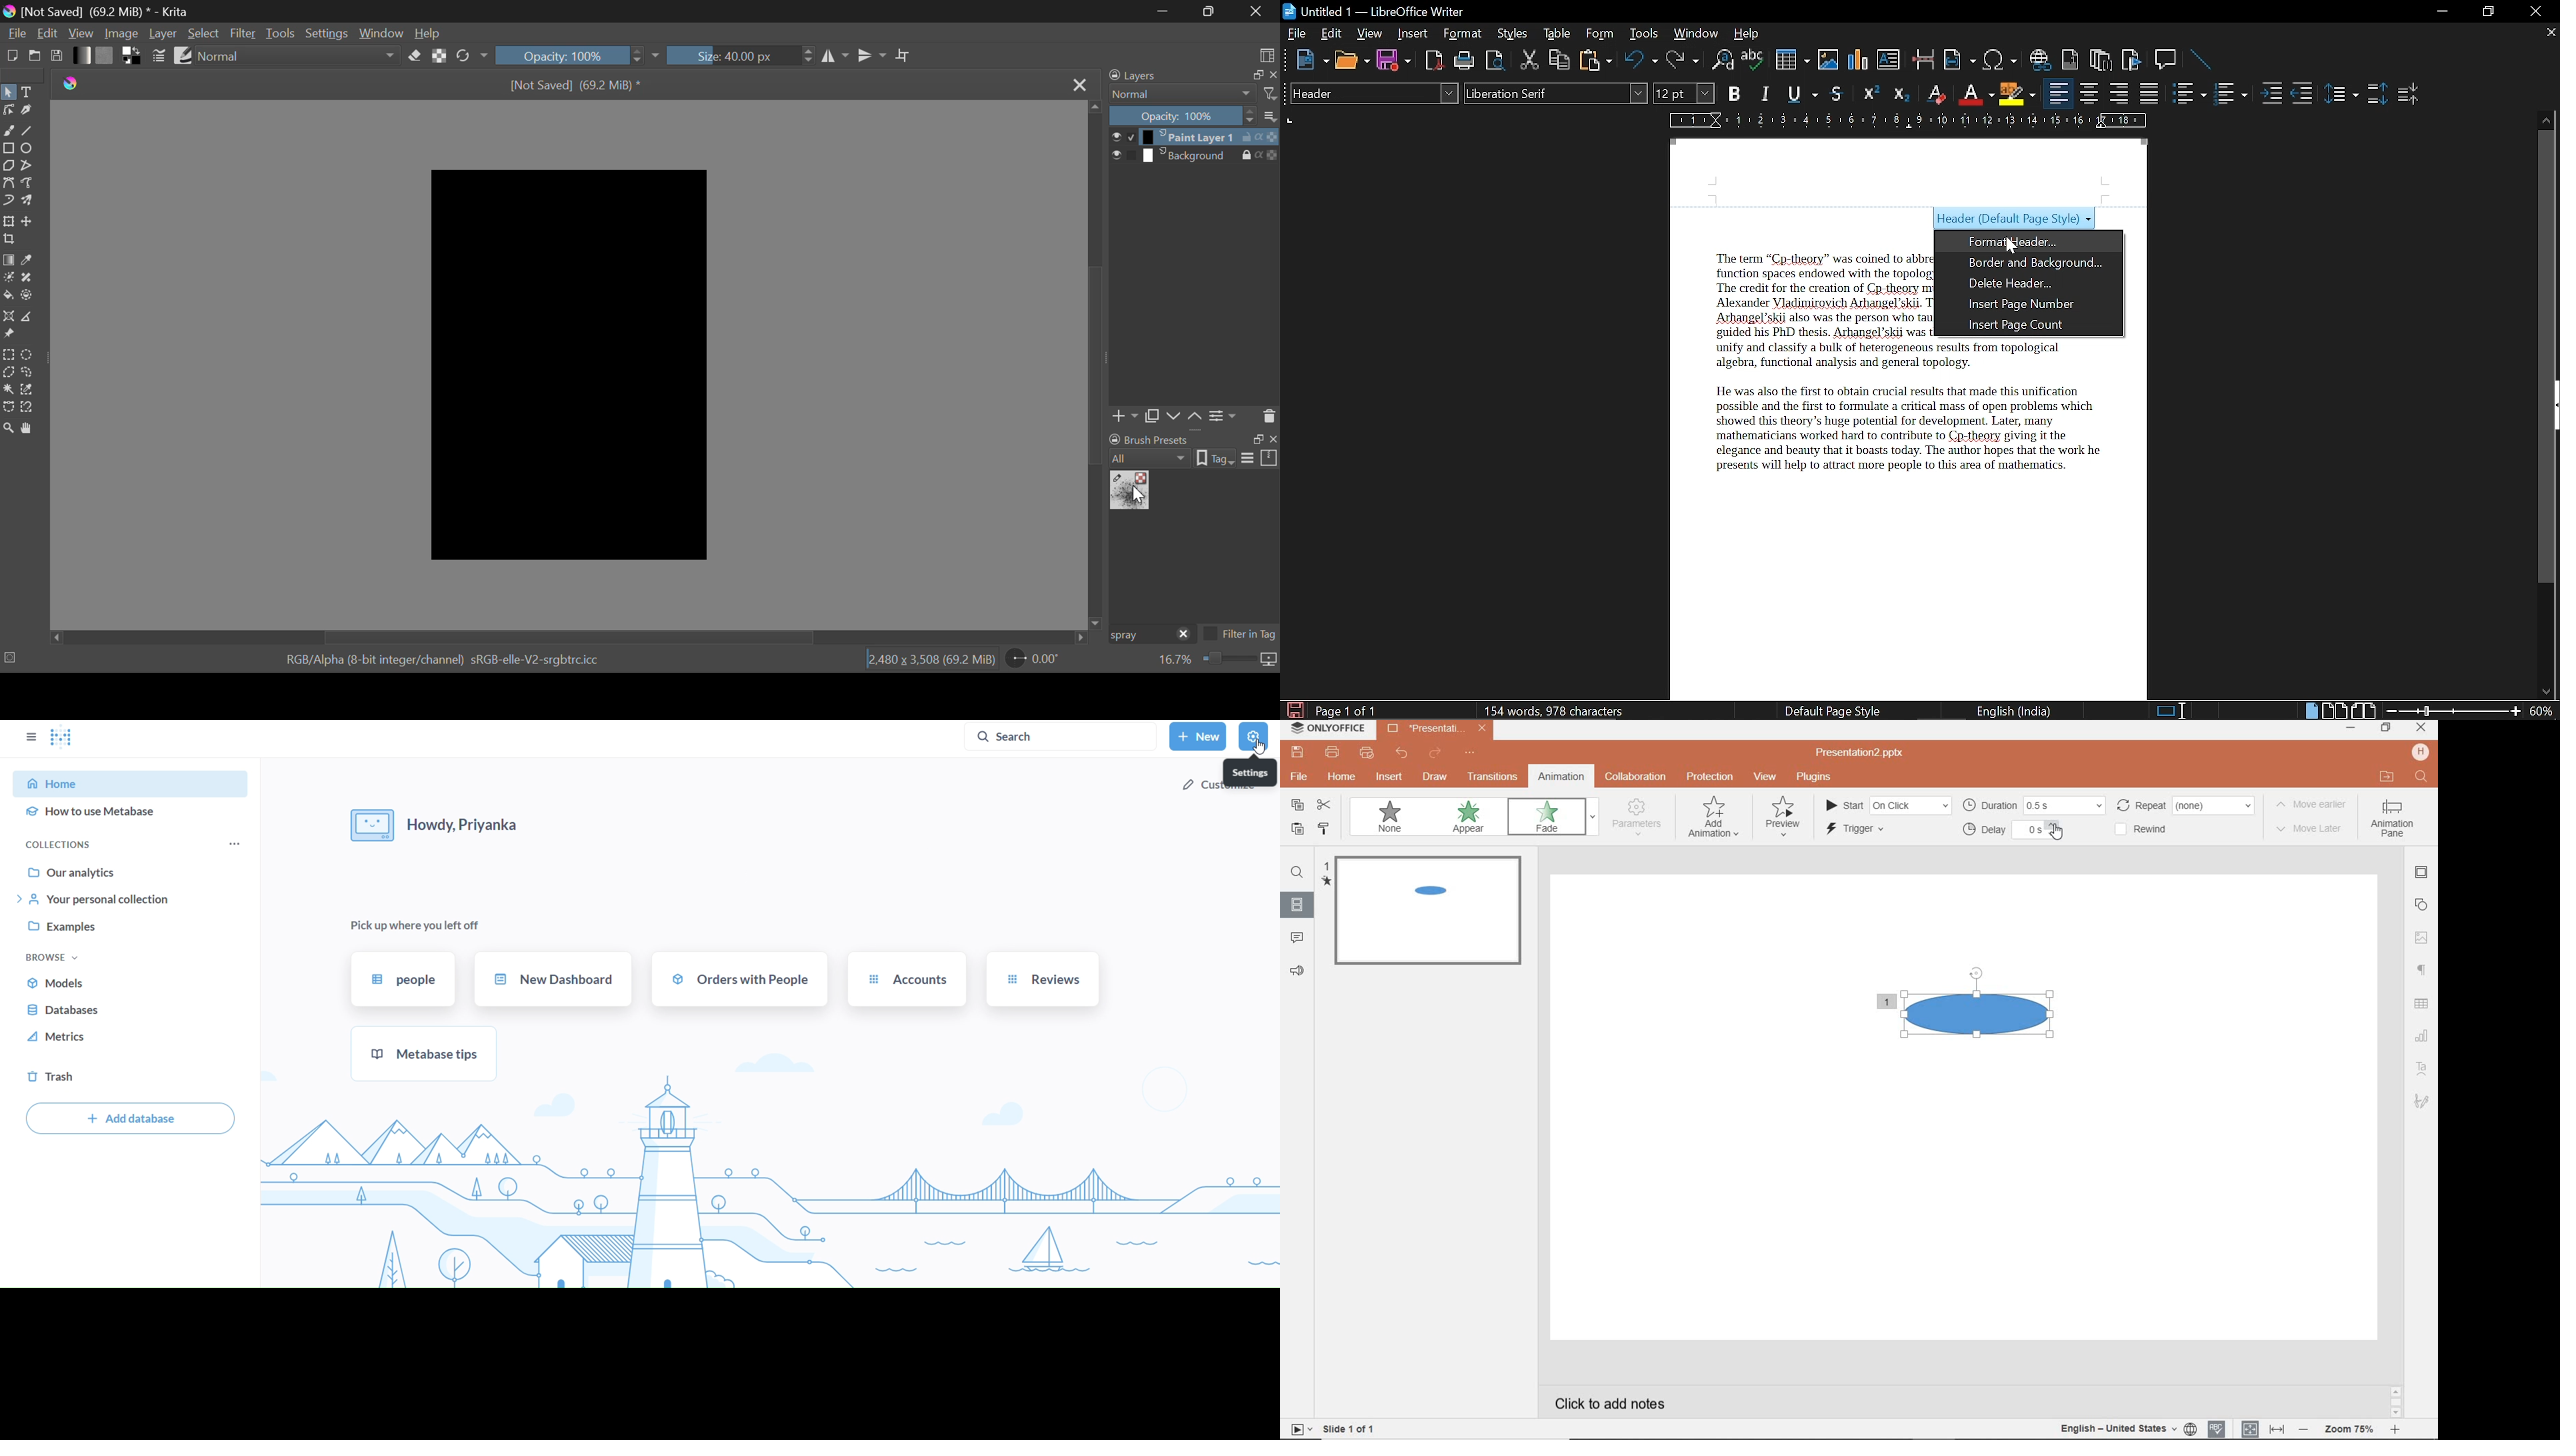 The image size is (2576, 1456). I want to click on delay, so click(2014, 832).